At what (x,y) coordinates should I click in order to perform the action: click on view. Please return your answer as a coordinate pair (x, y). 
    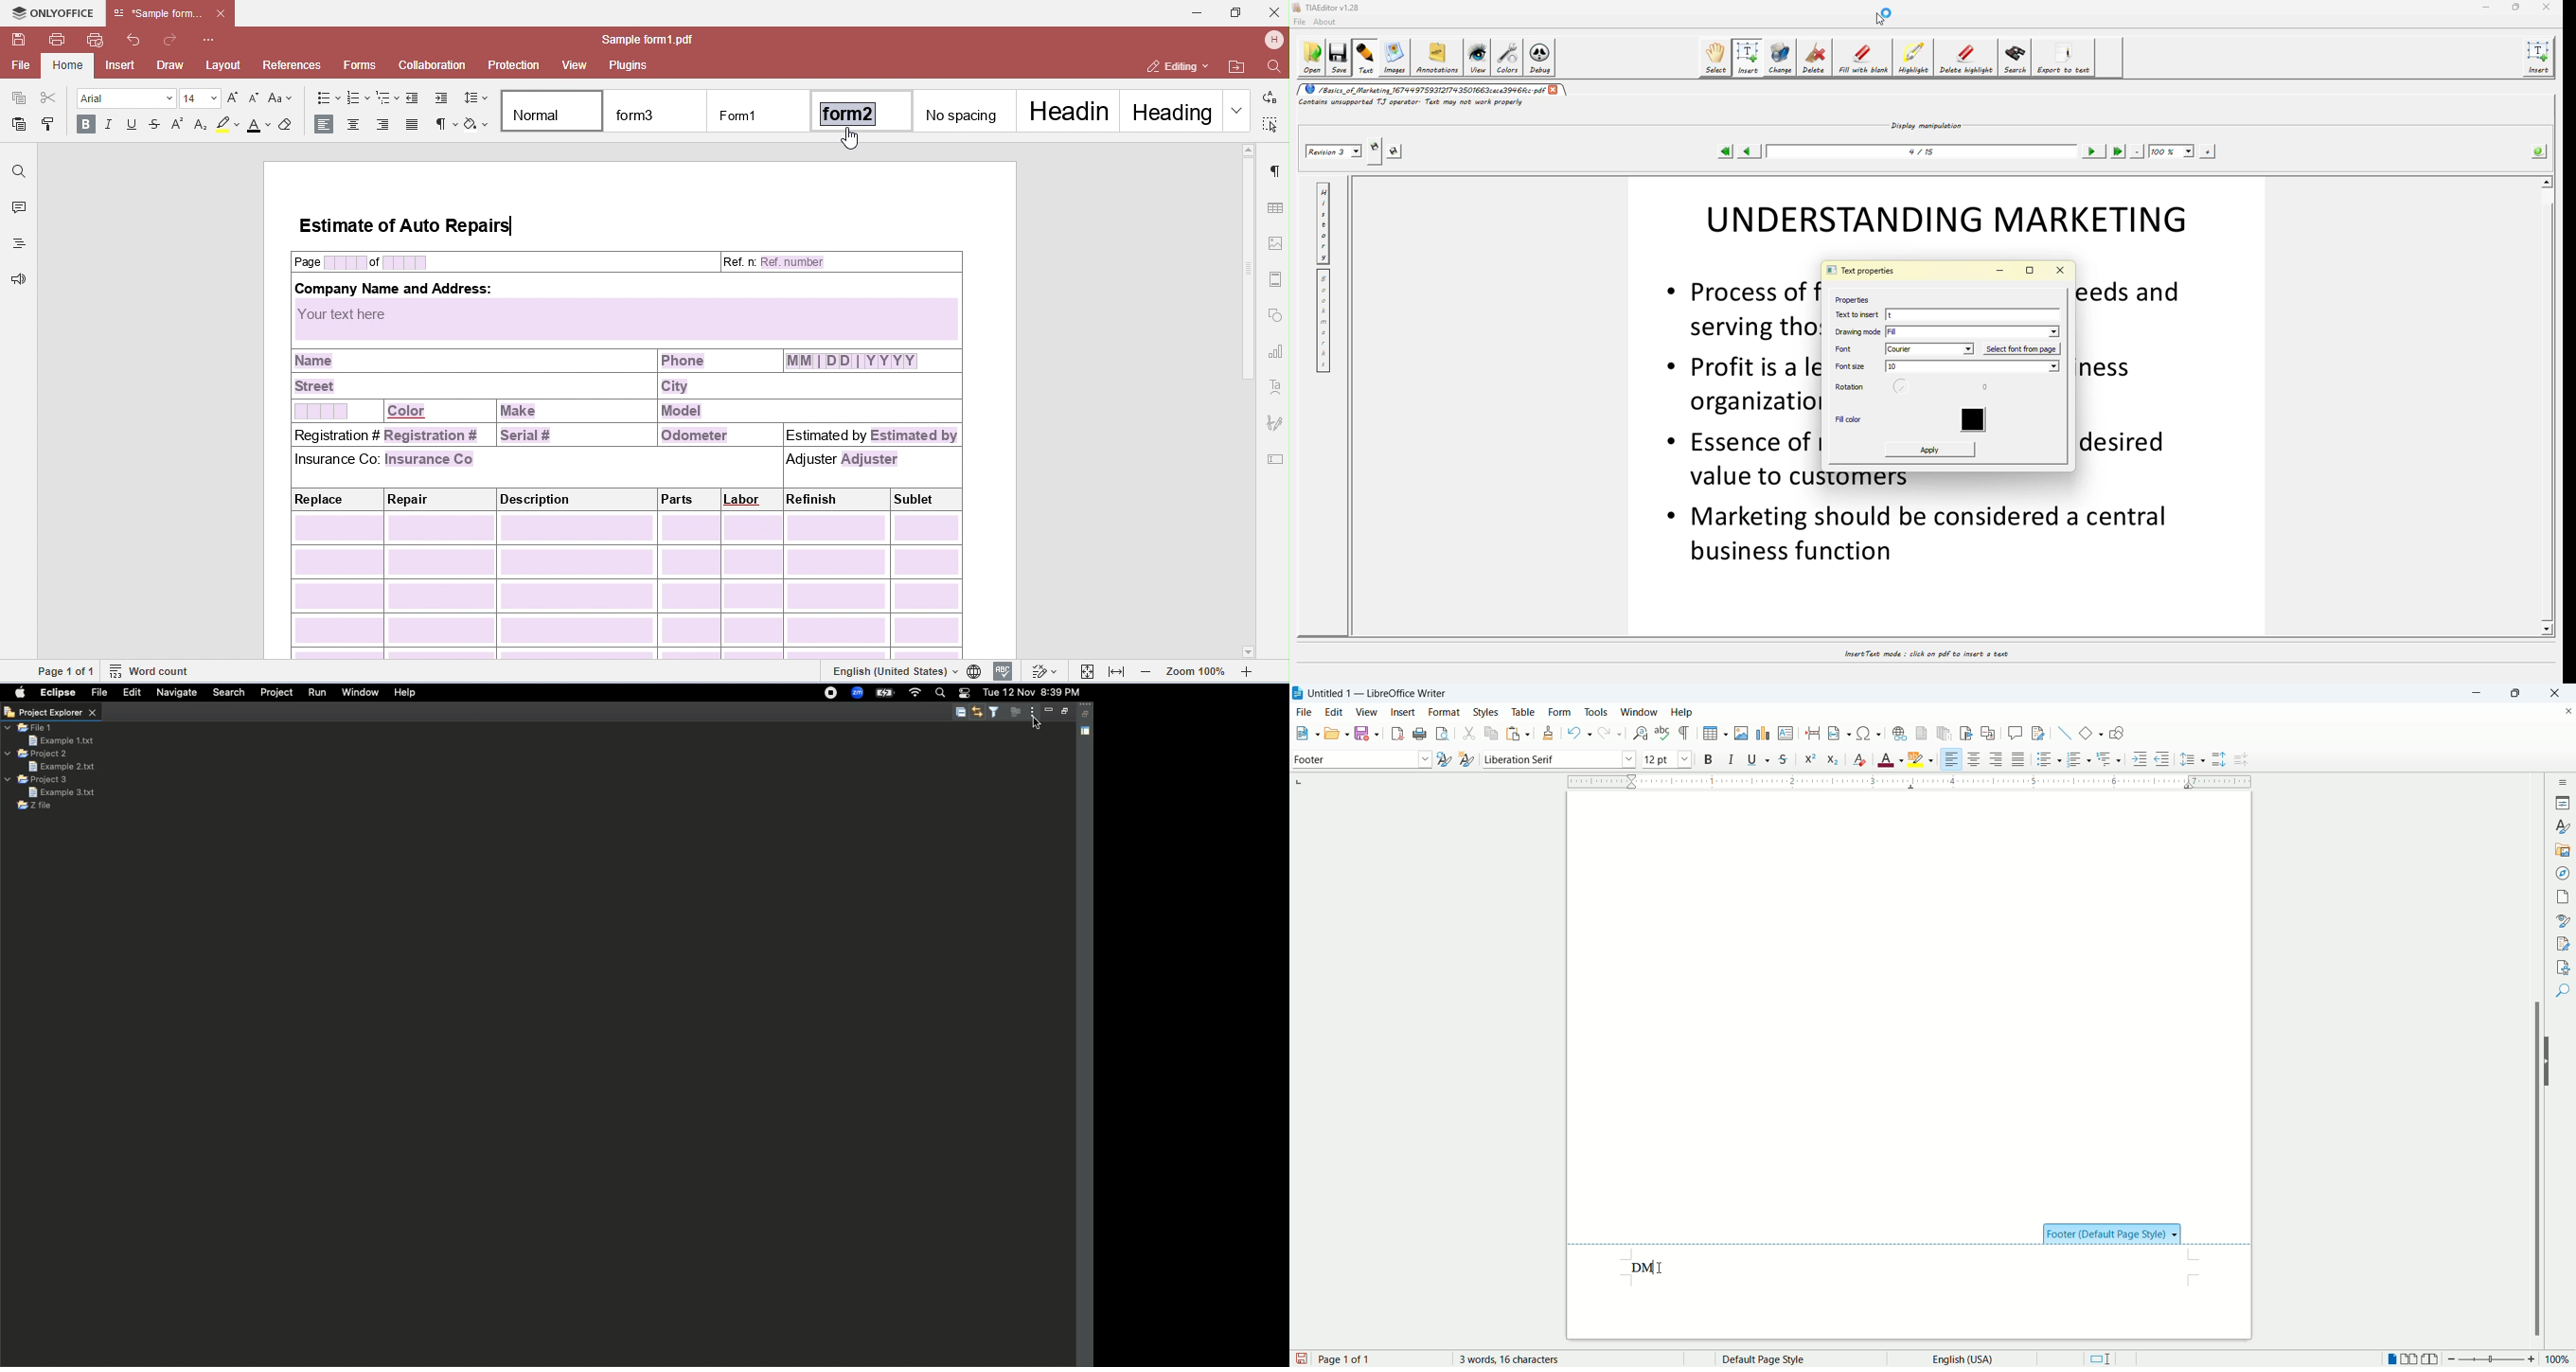
    Looking at the image, I should click on (1368, 712).